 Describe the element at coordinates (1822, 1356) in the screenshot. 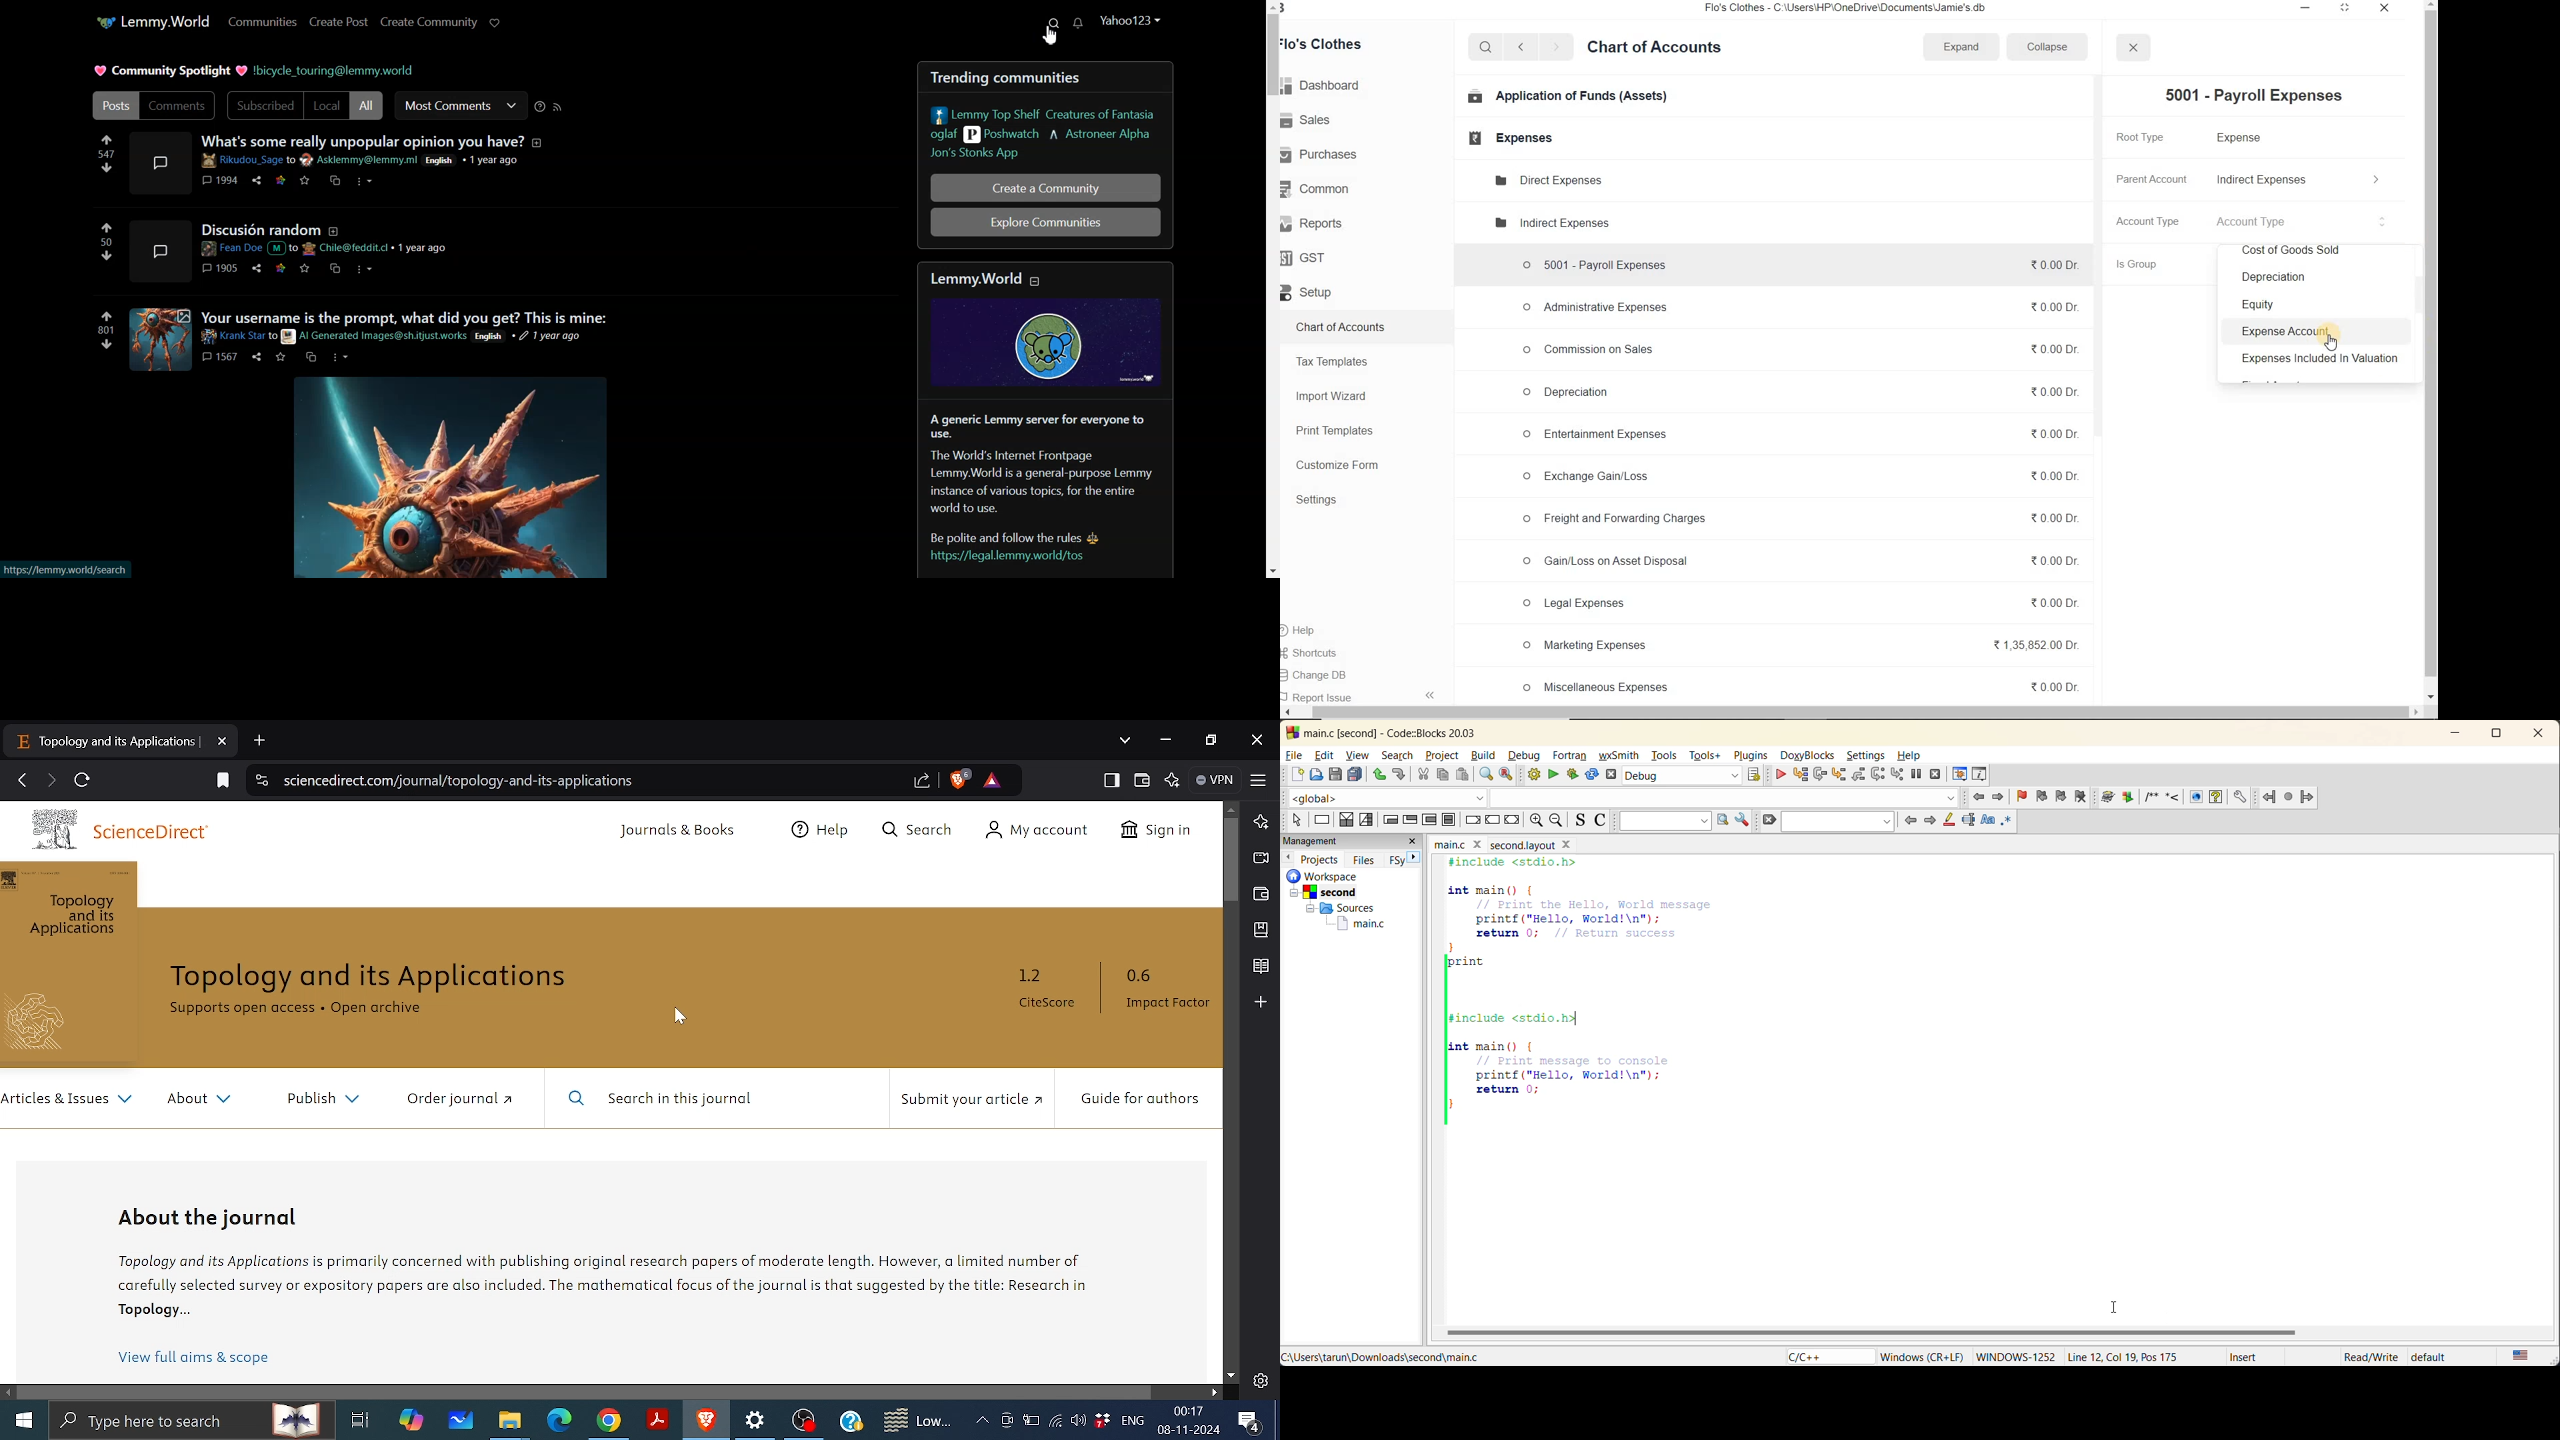

I see `language` at that location.